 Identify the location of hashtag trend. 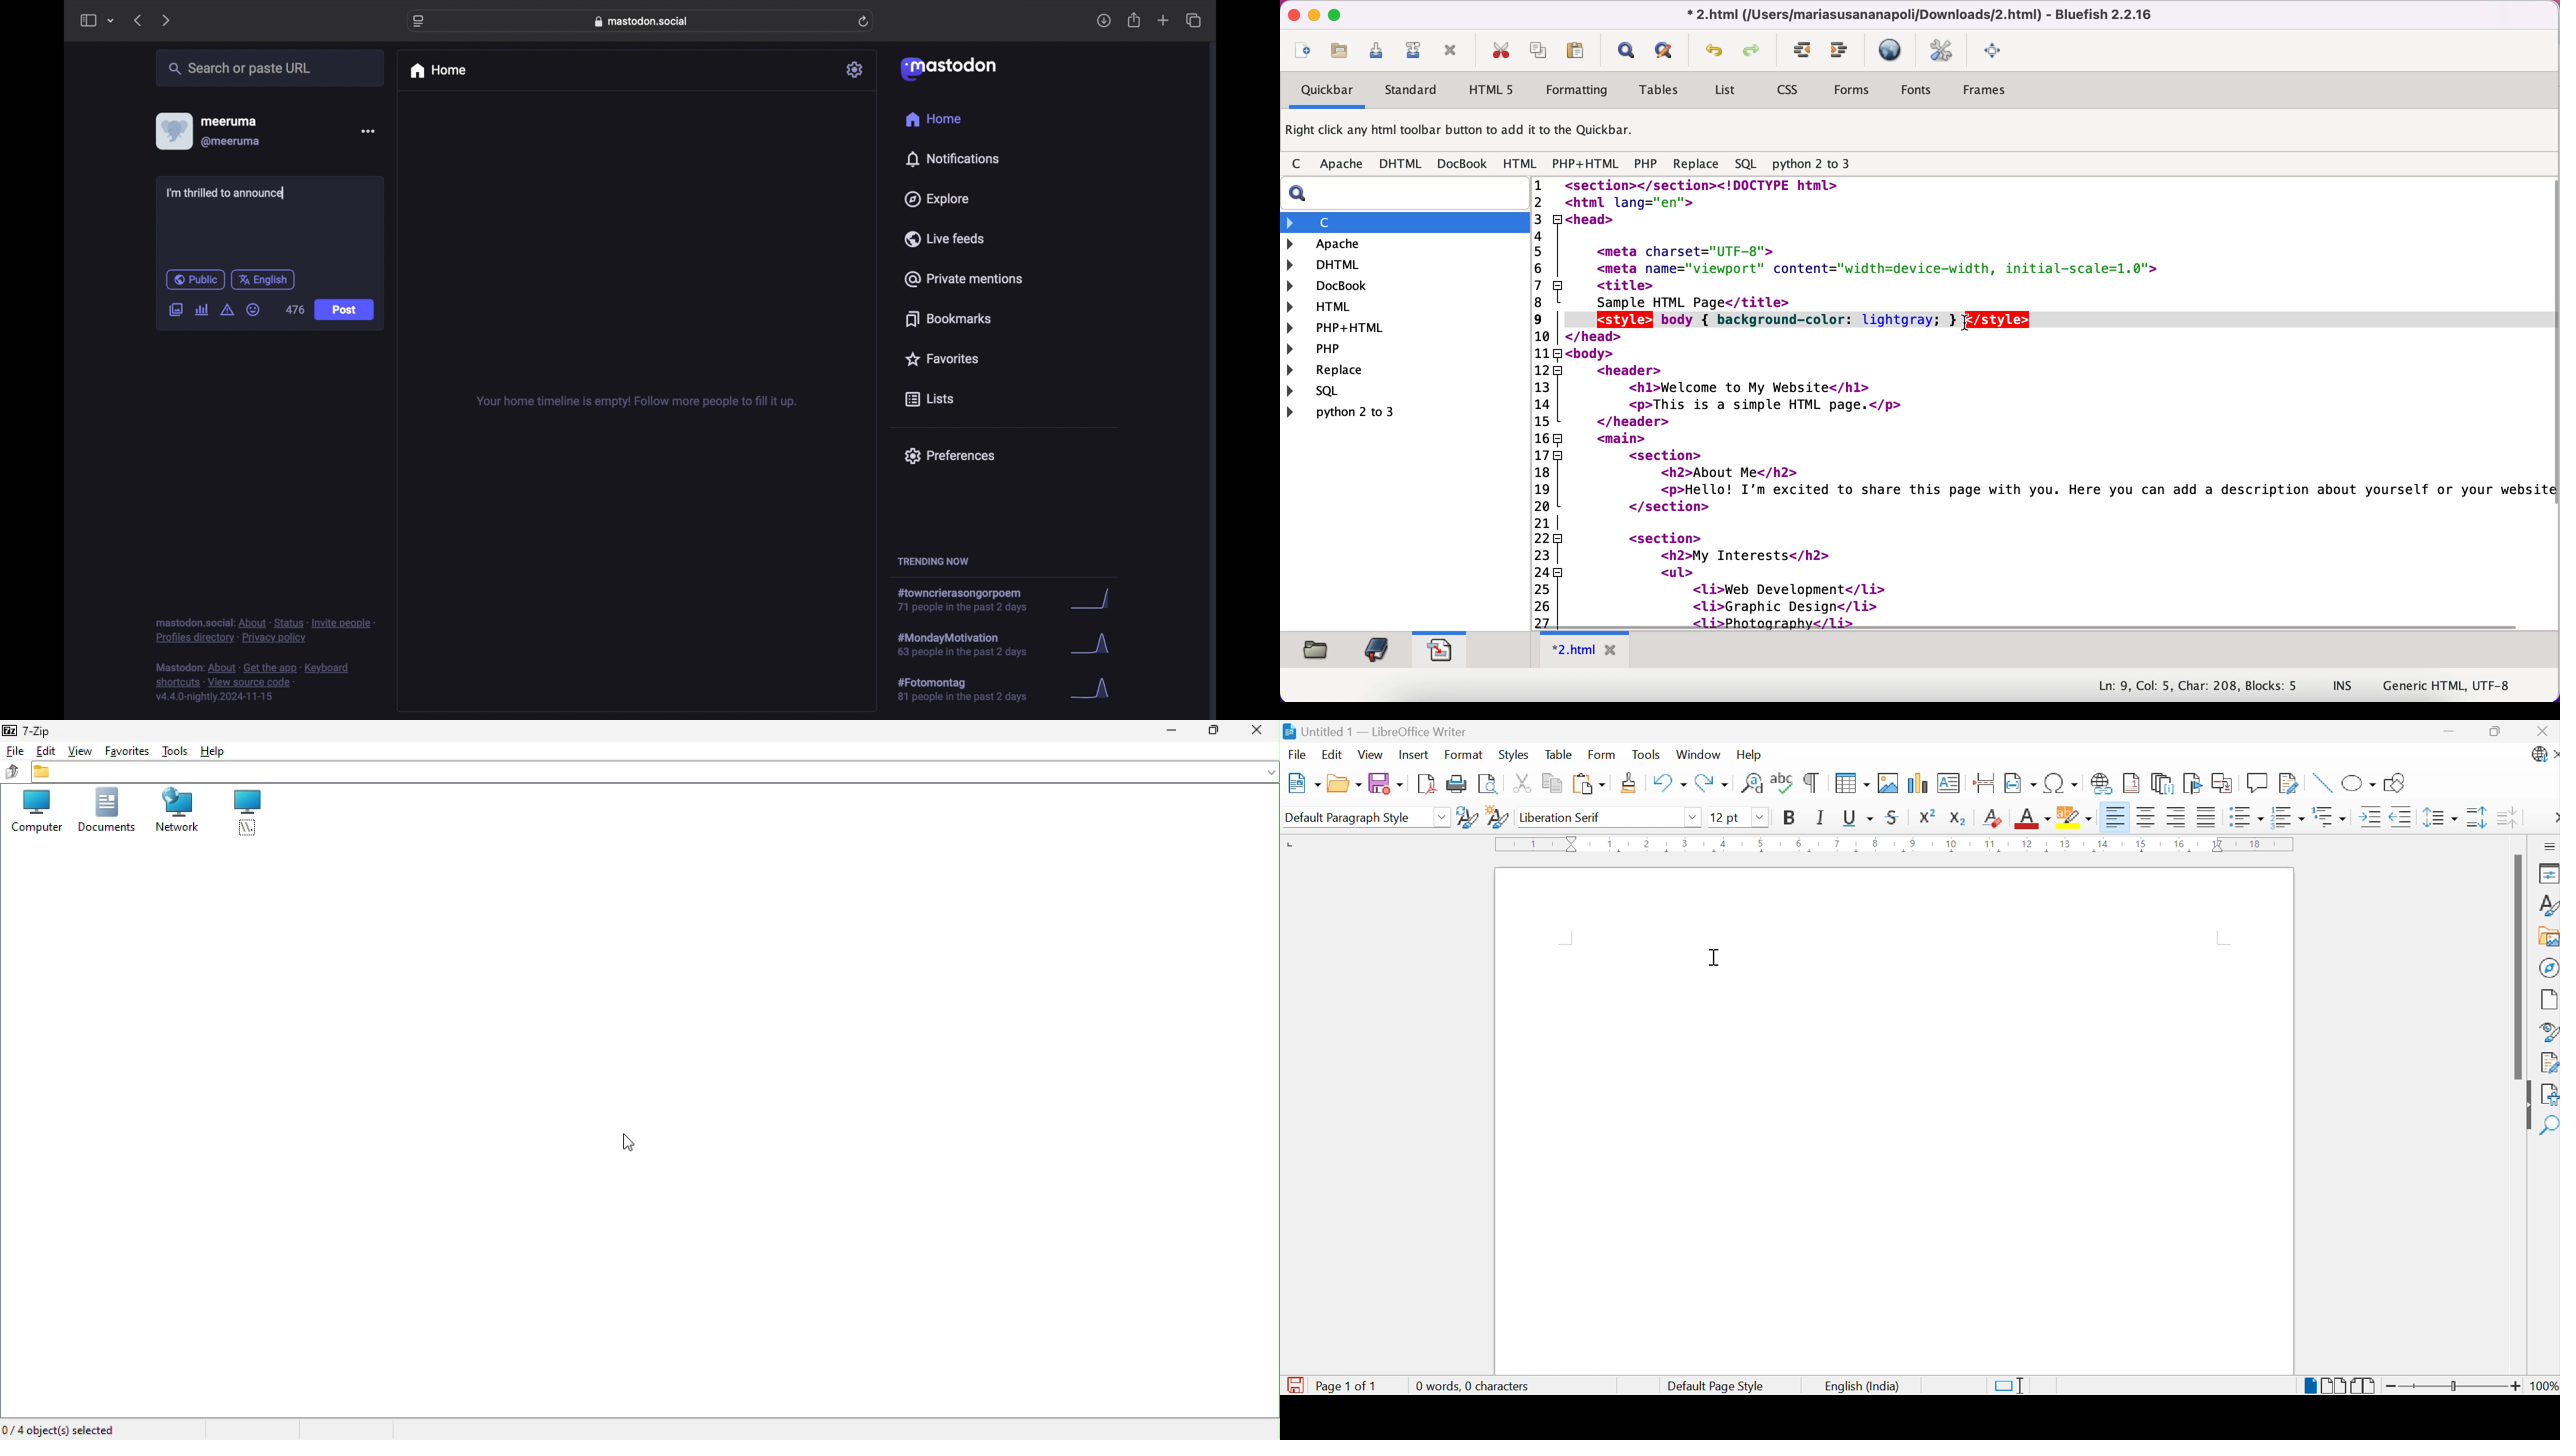
(971, 688).